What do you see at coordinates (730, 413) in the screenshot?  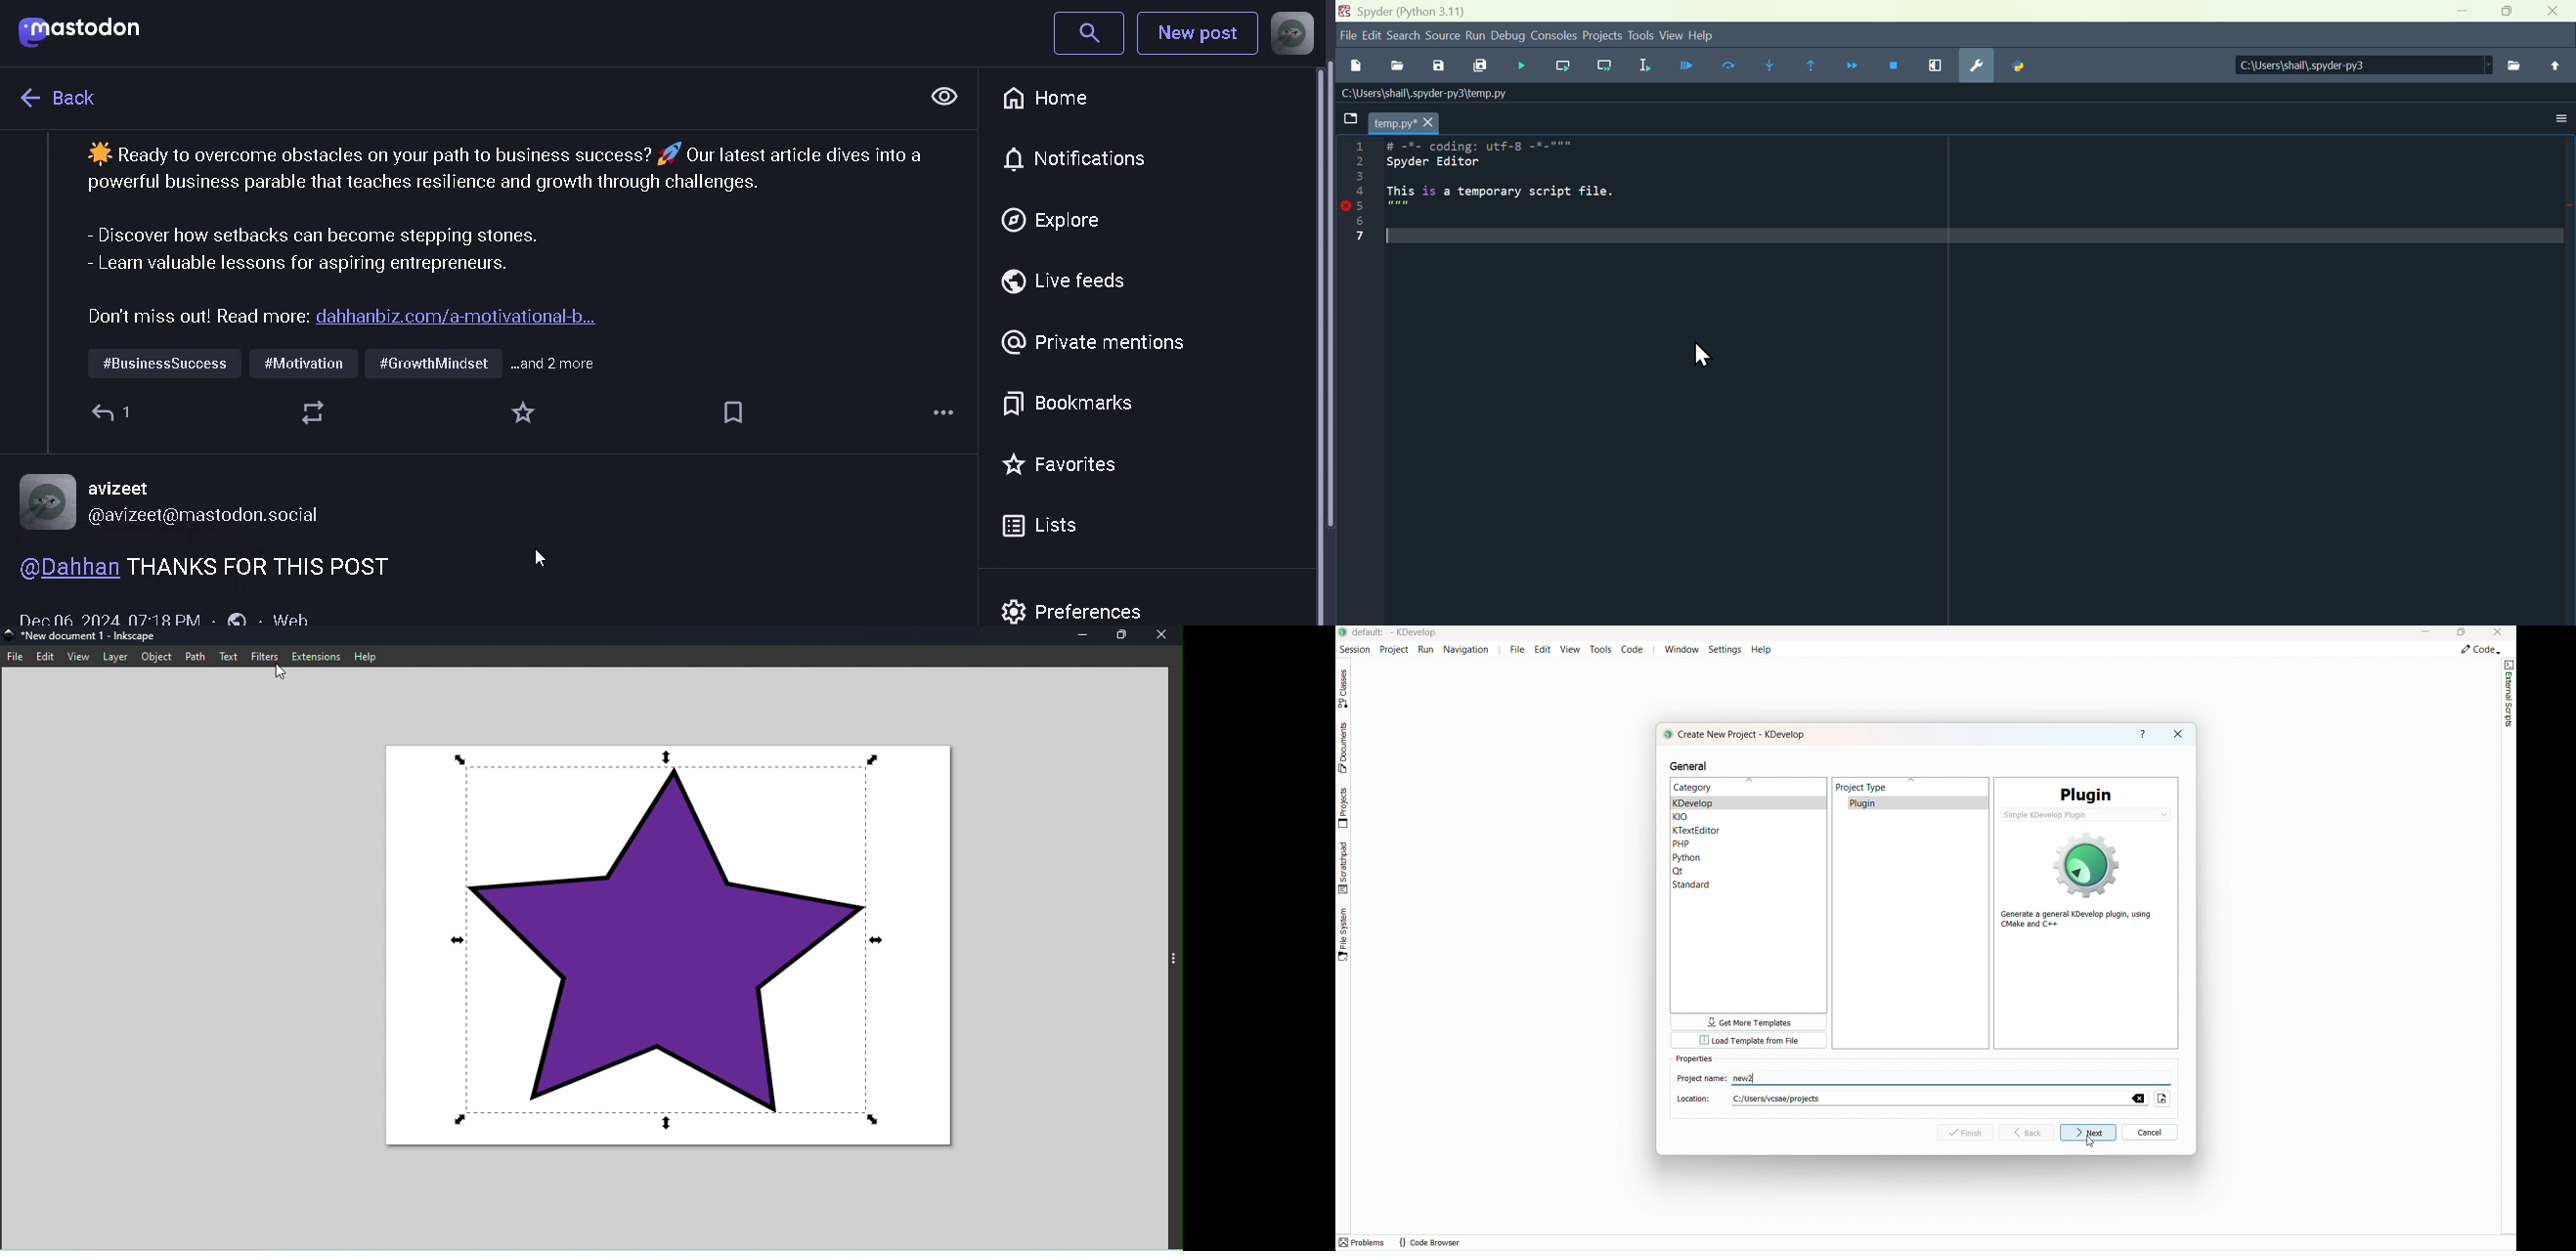 I see `Tag` at bounding box center [730, 413].